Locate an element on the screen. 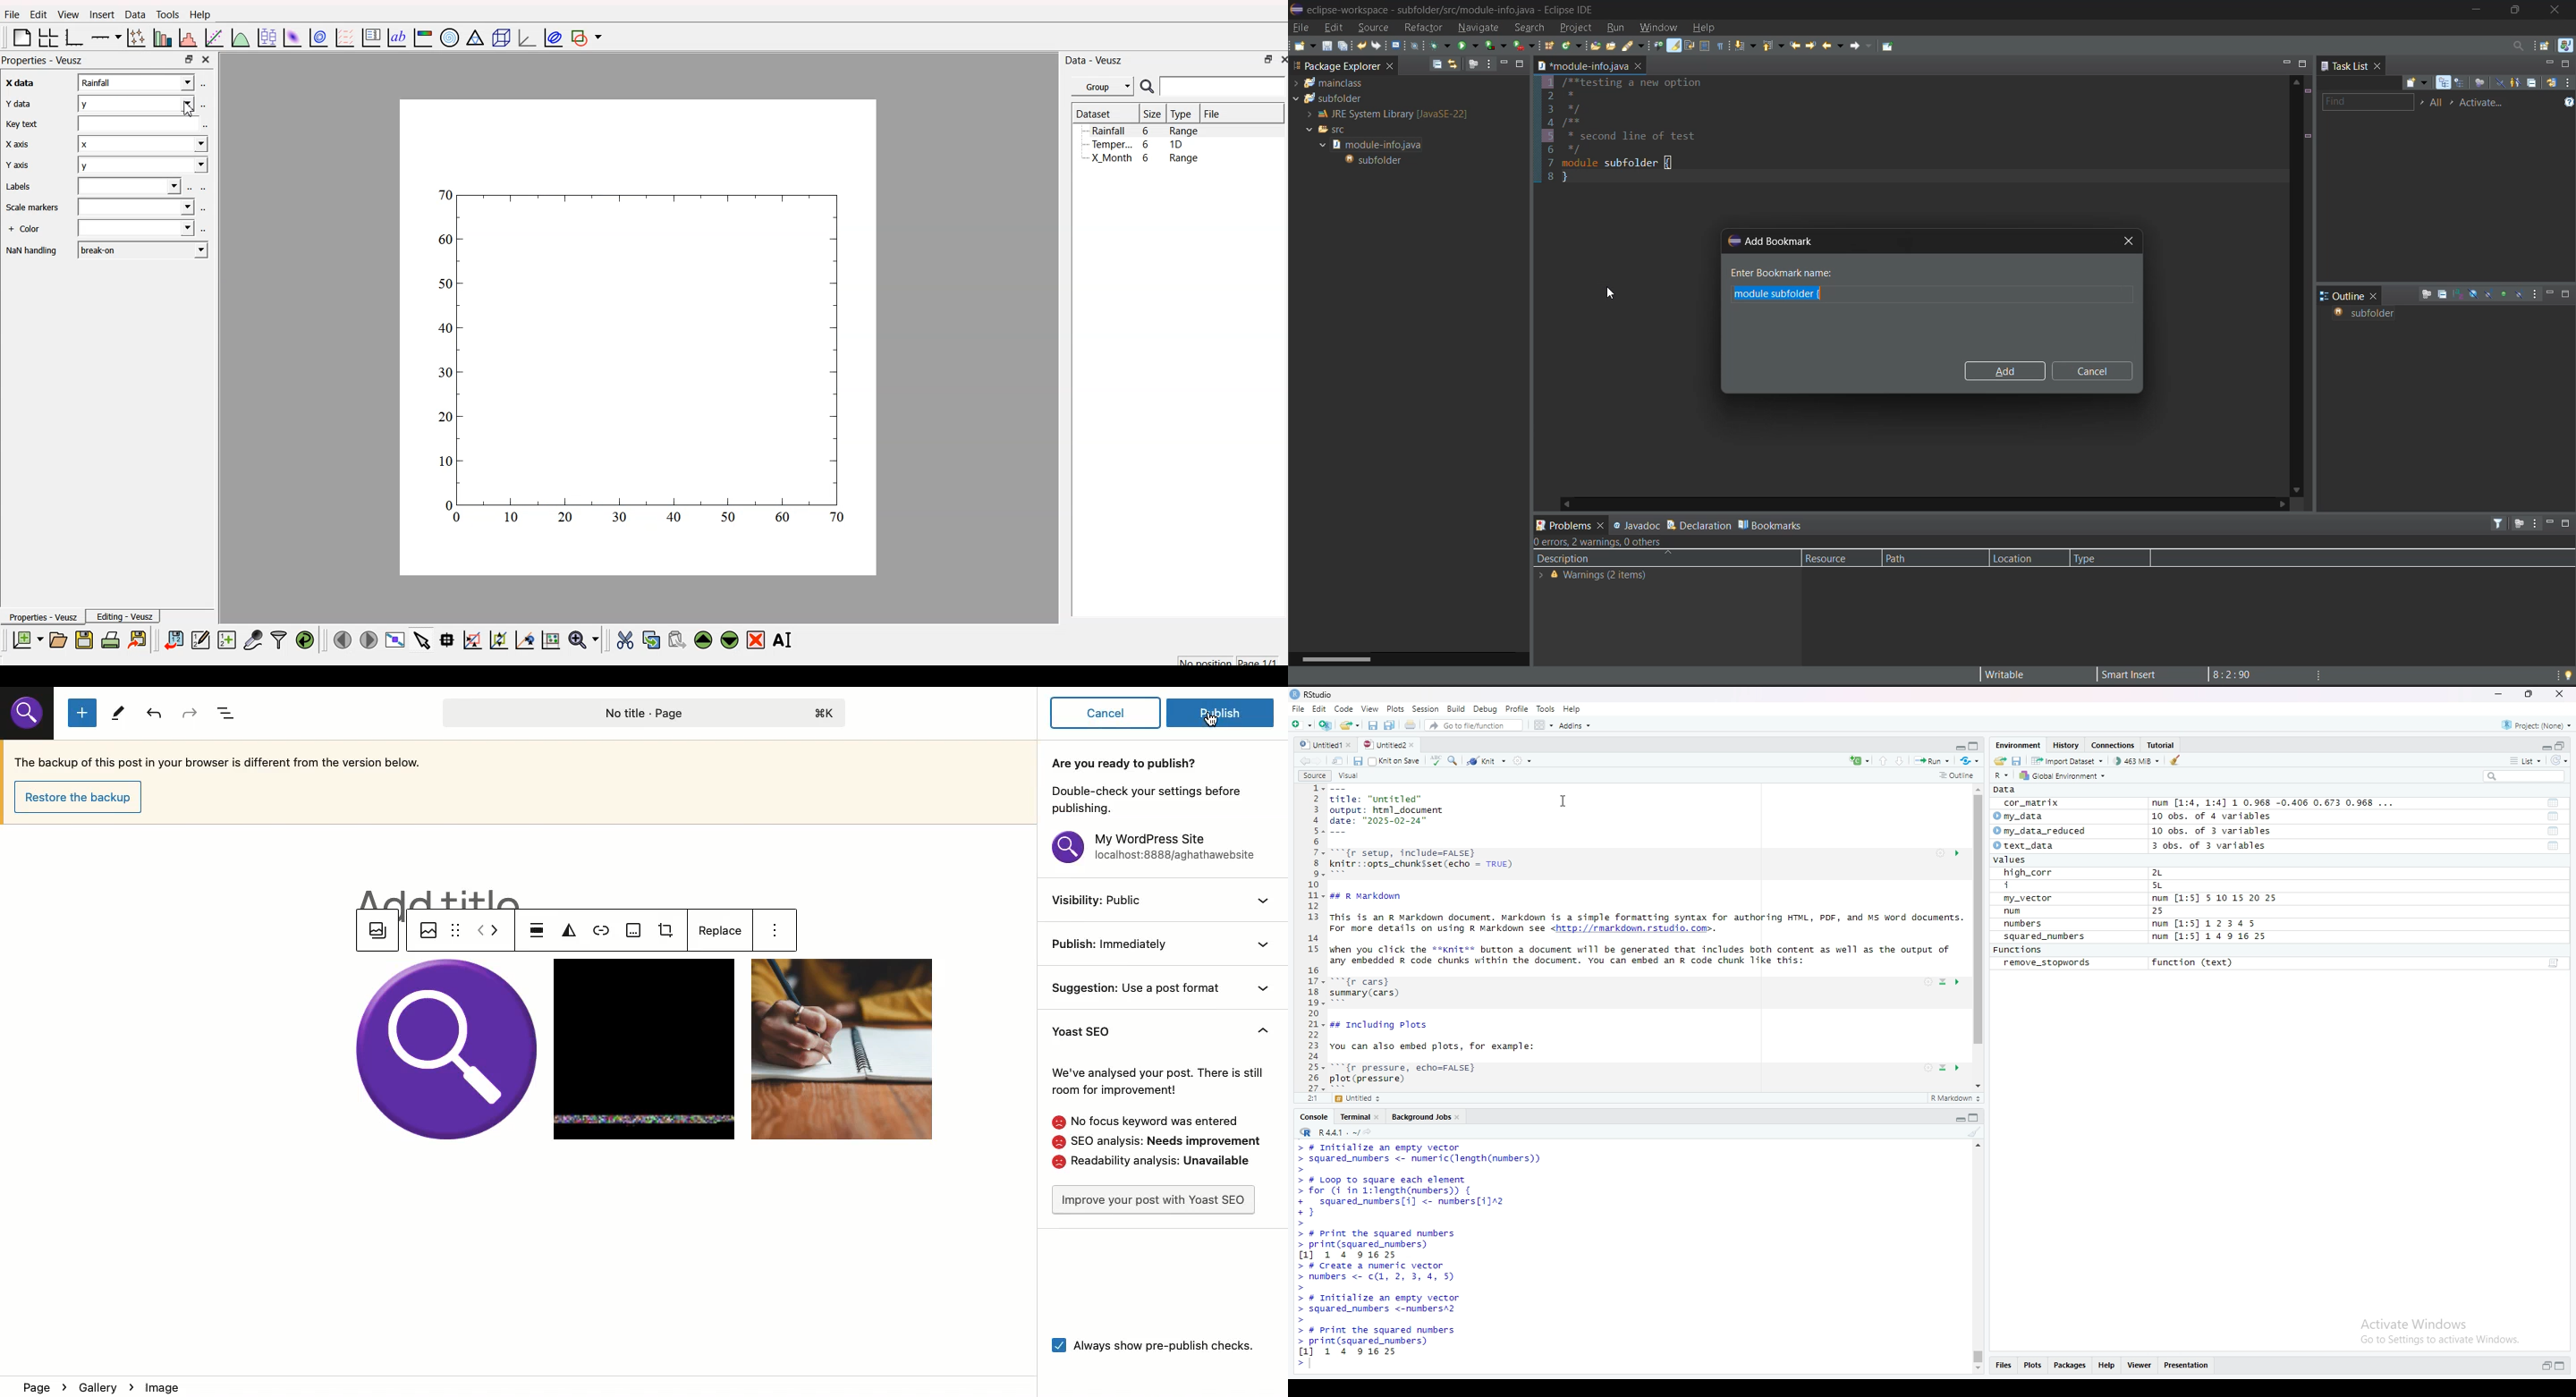 This screenshot has height=1400, width=2576. options is located at coordinates (780, 932).